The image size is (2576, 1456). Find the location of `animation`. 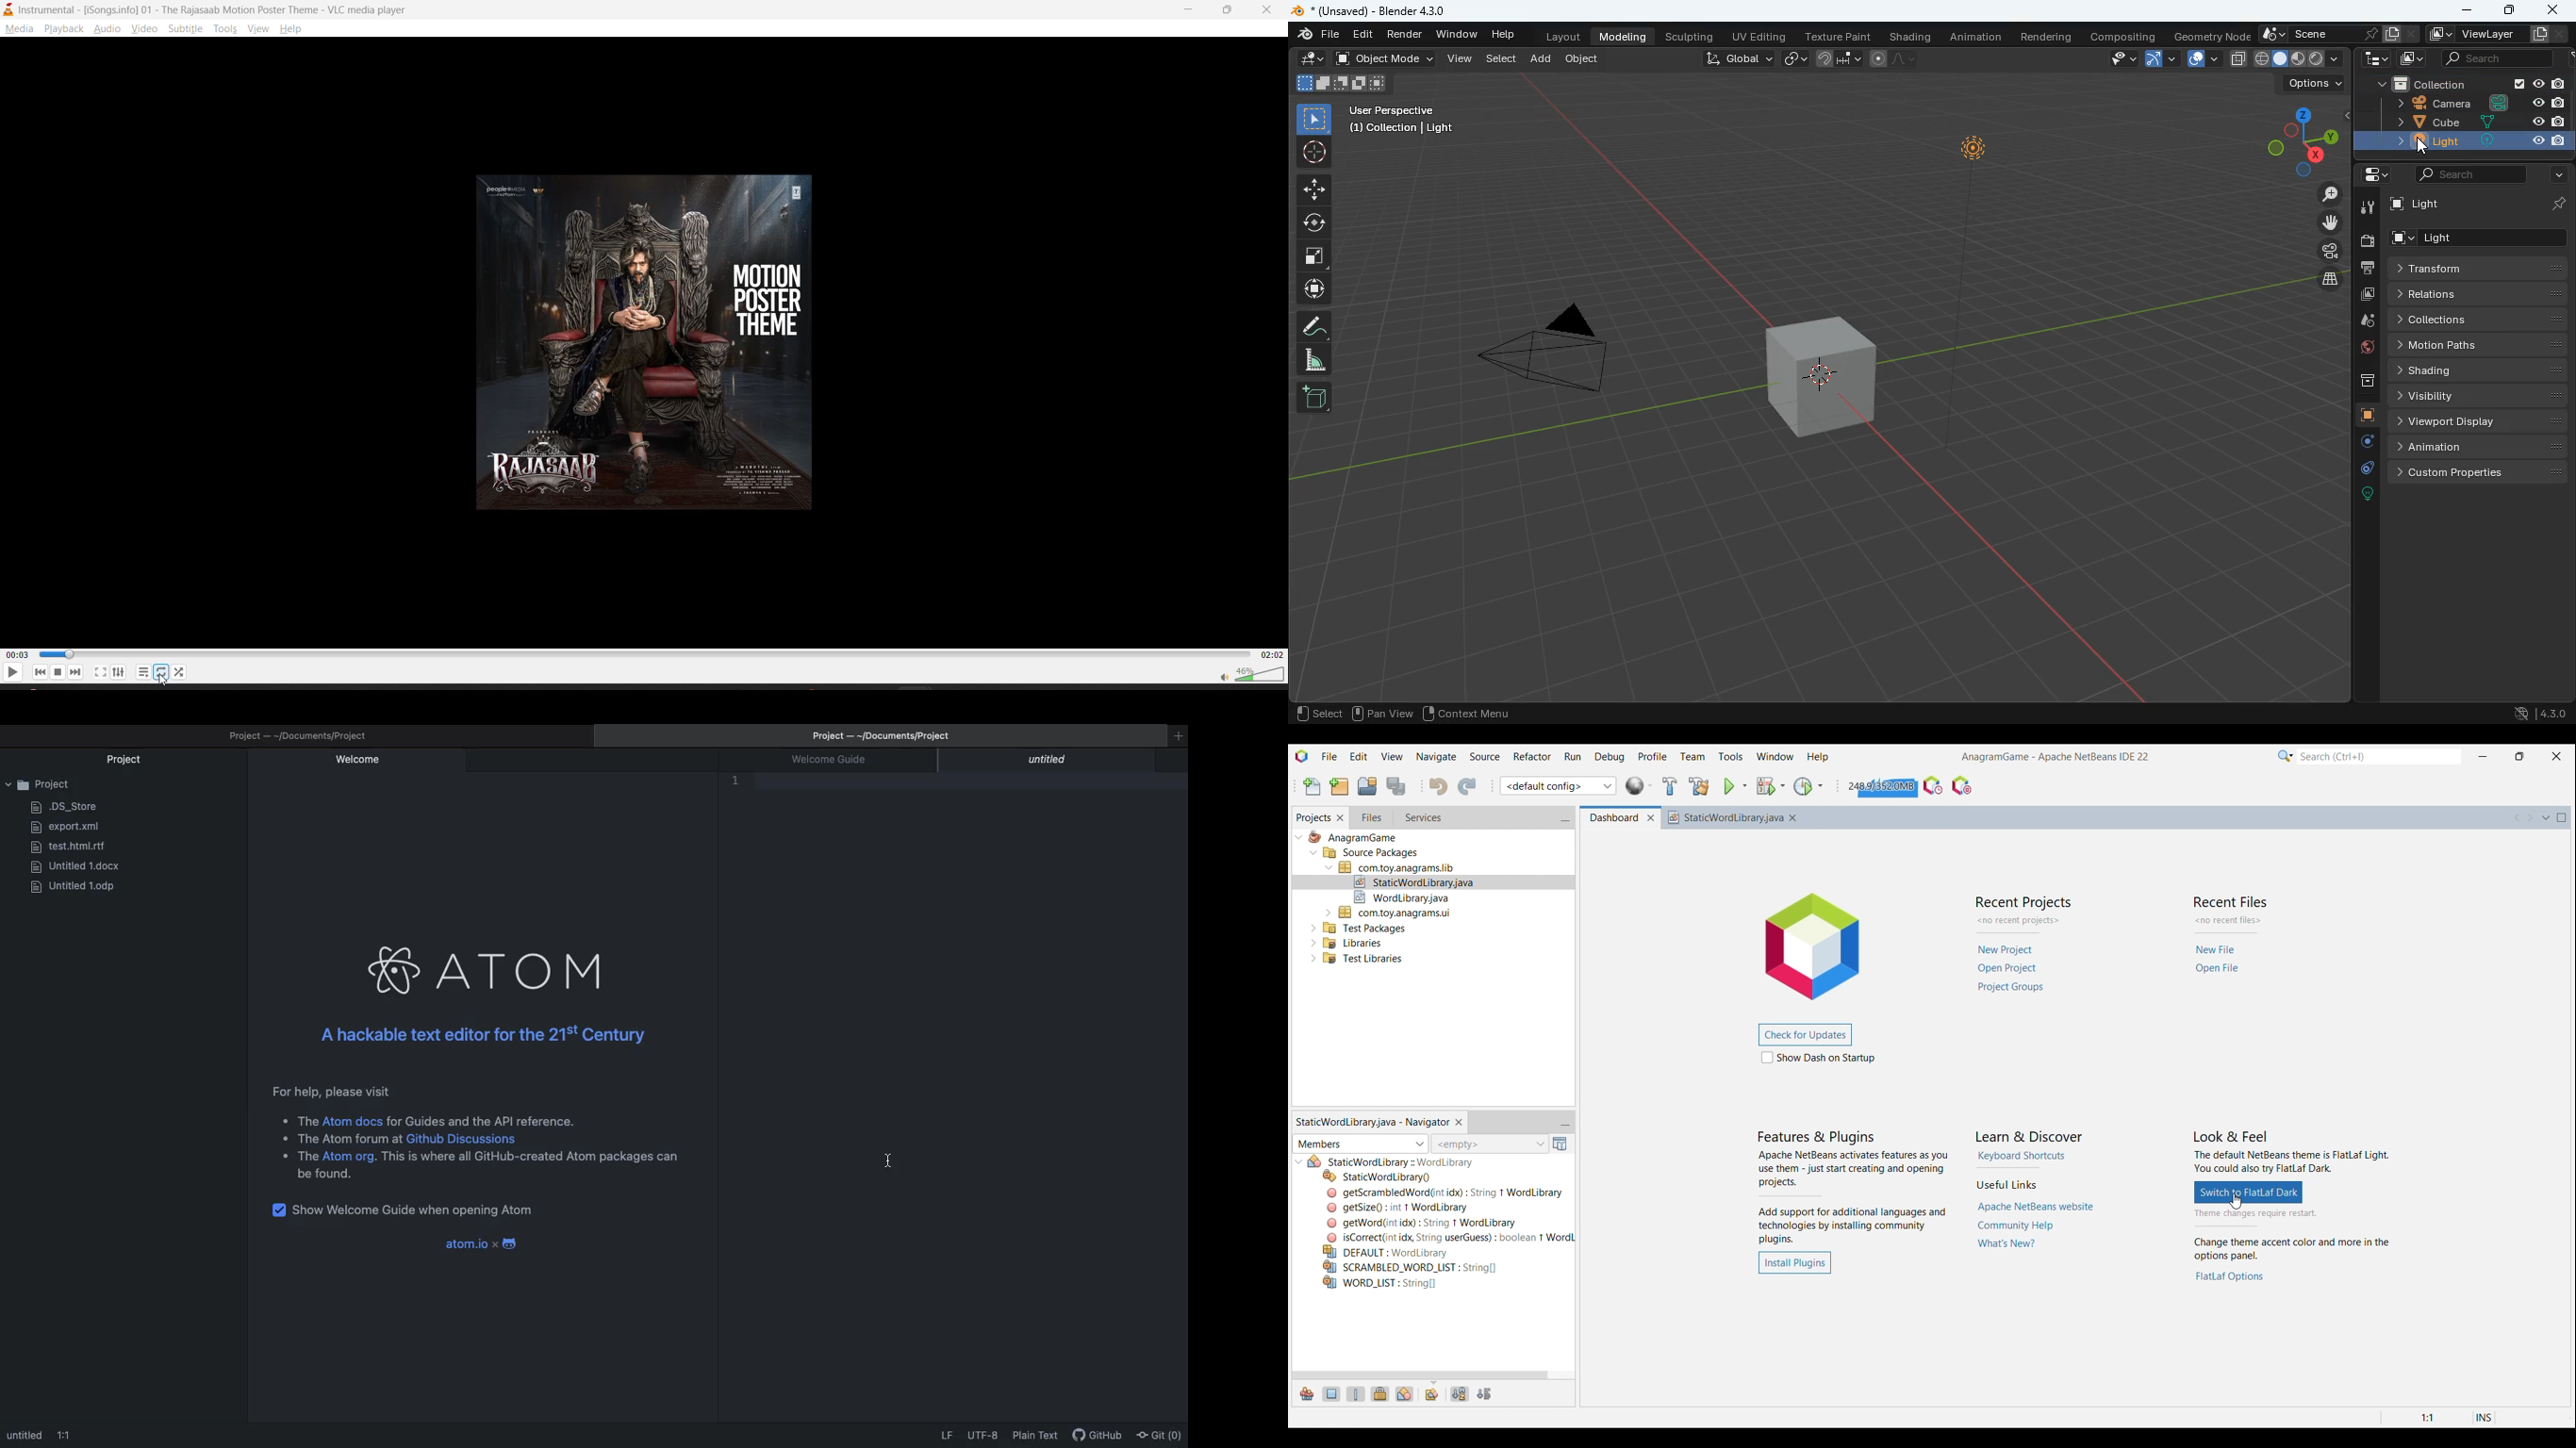

animation is located at coordinates (1975, 38).